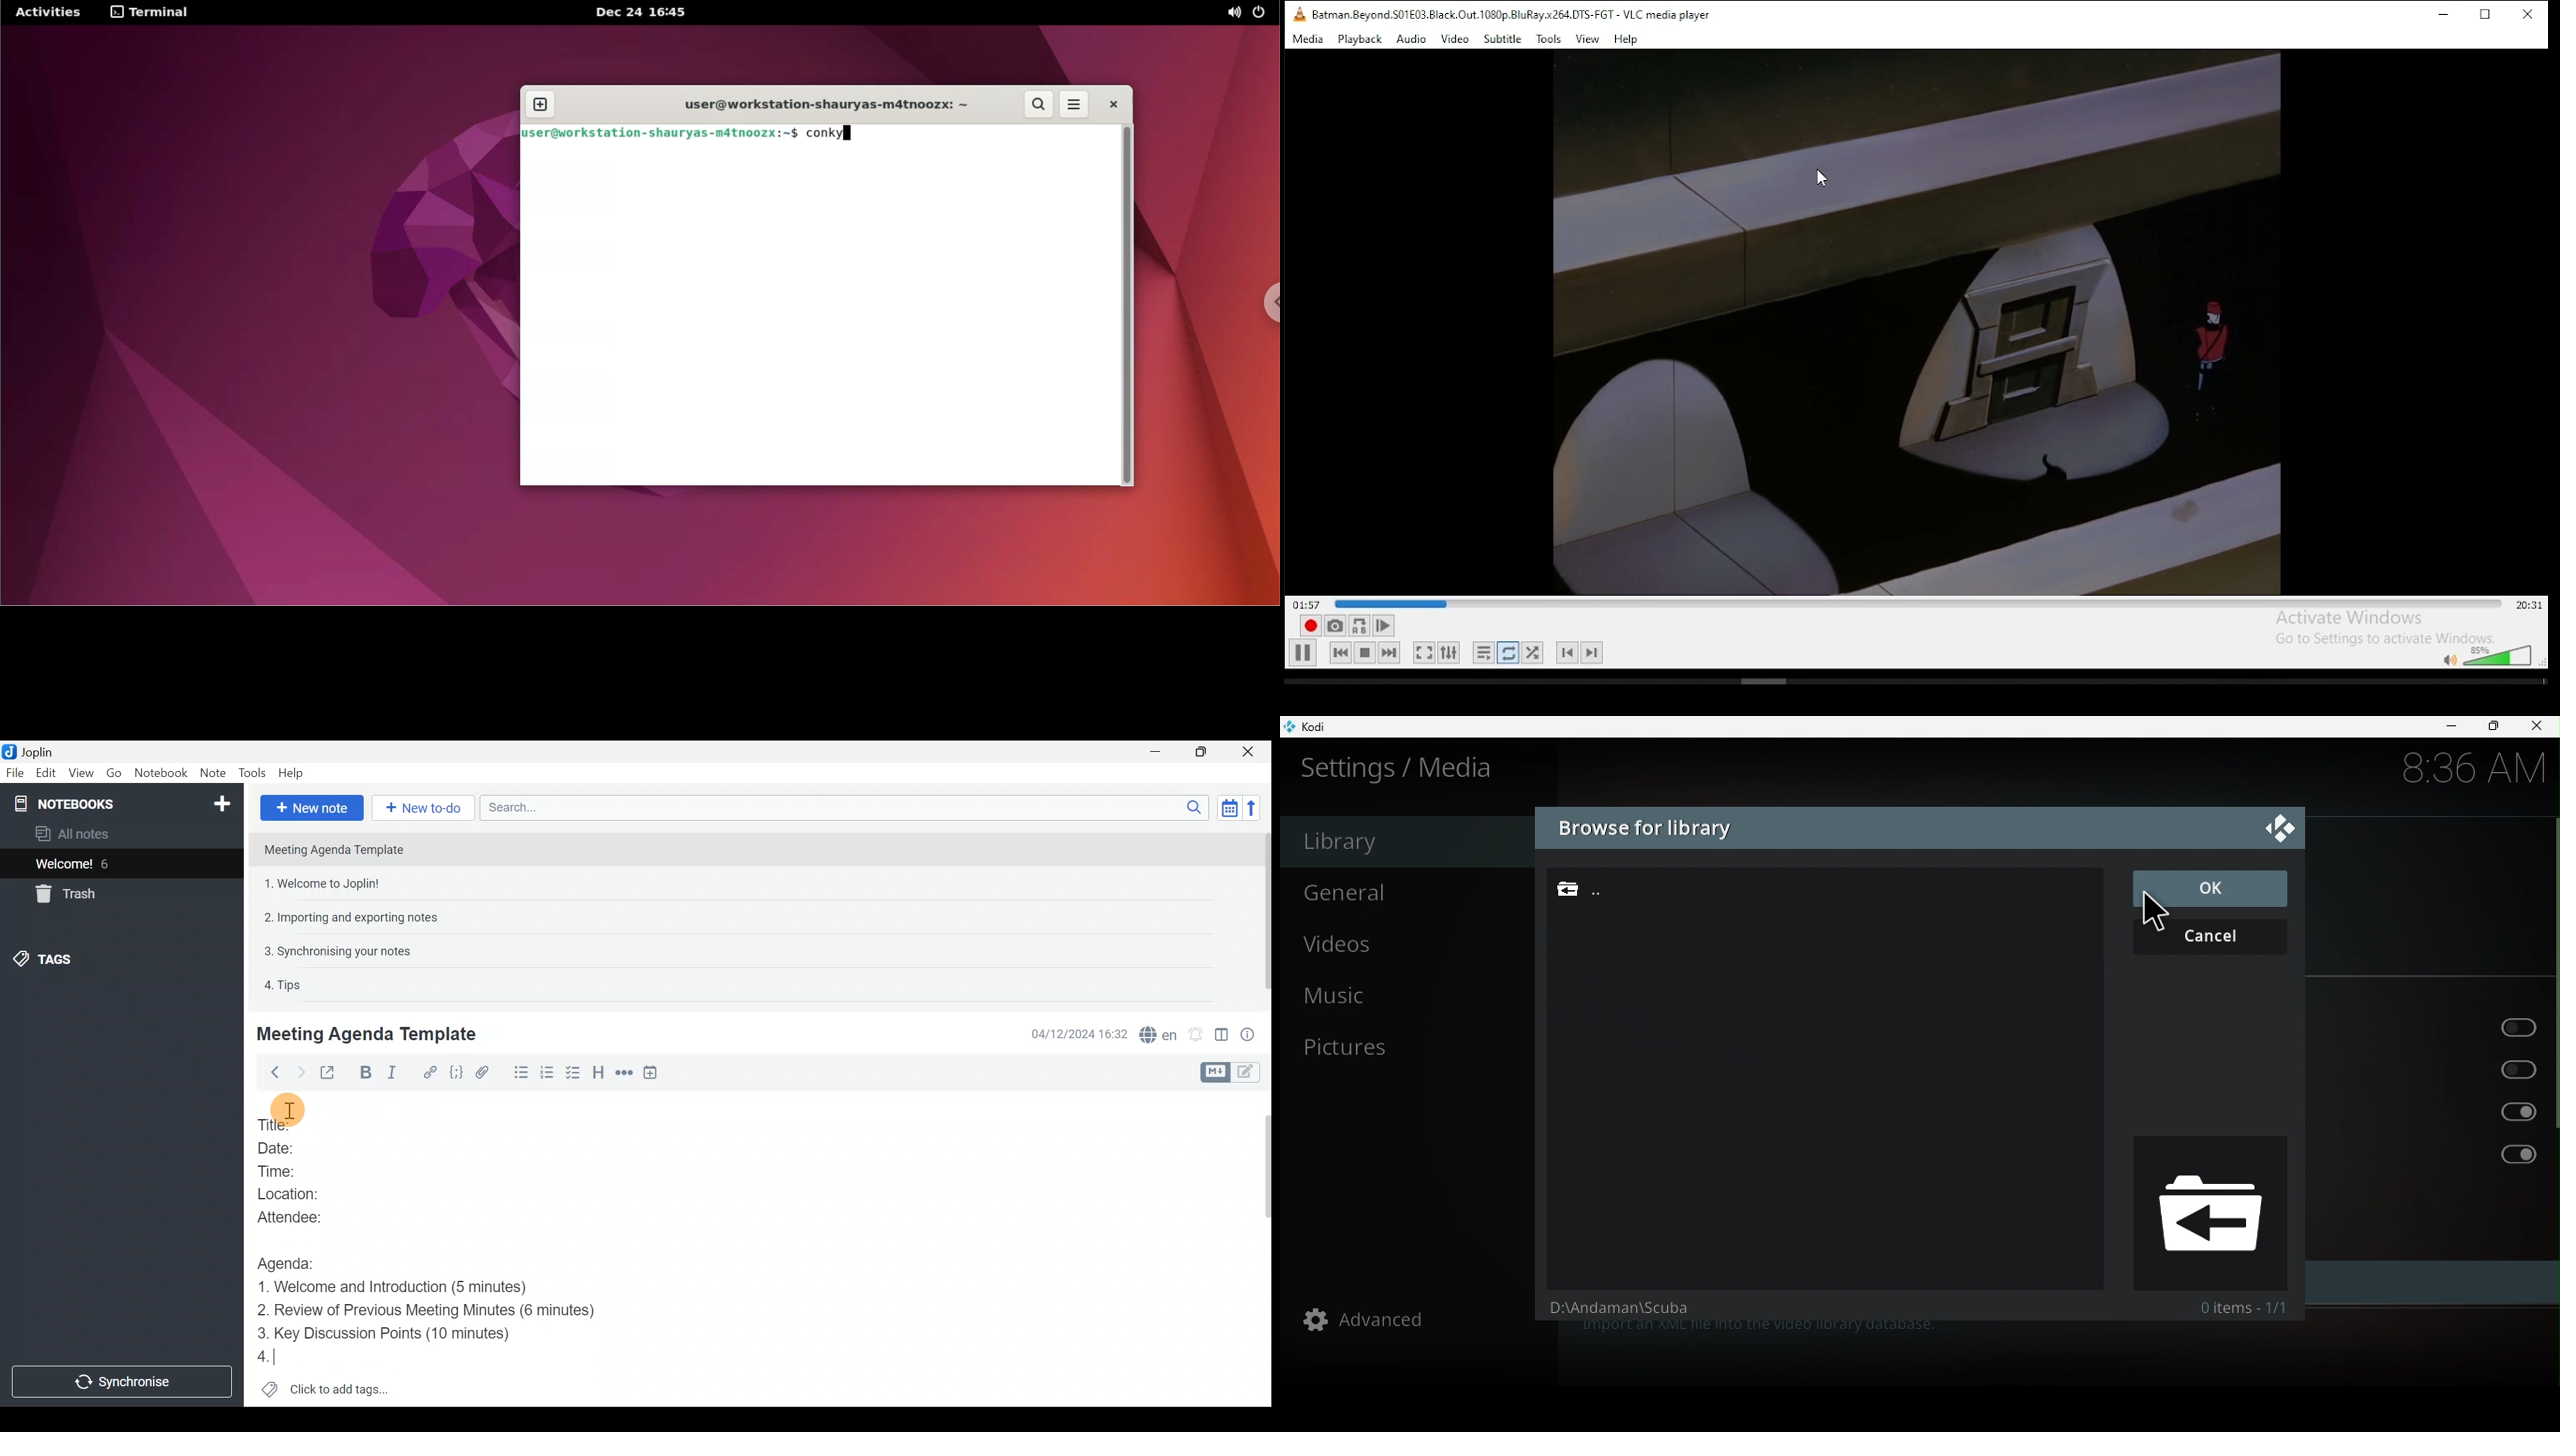 The image size is (2576, 1456). What do you see at coordinates (283, 1122) in the screenshot?
I see `Title:` at bounding box center [283, 1122].